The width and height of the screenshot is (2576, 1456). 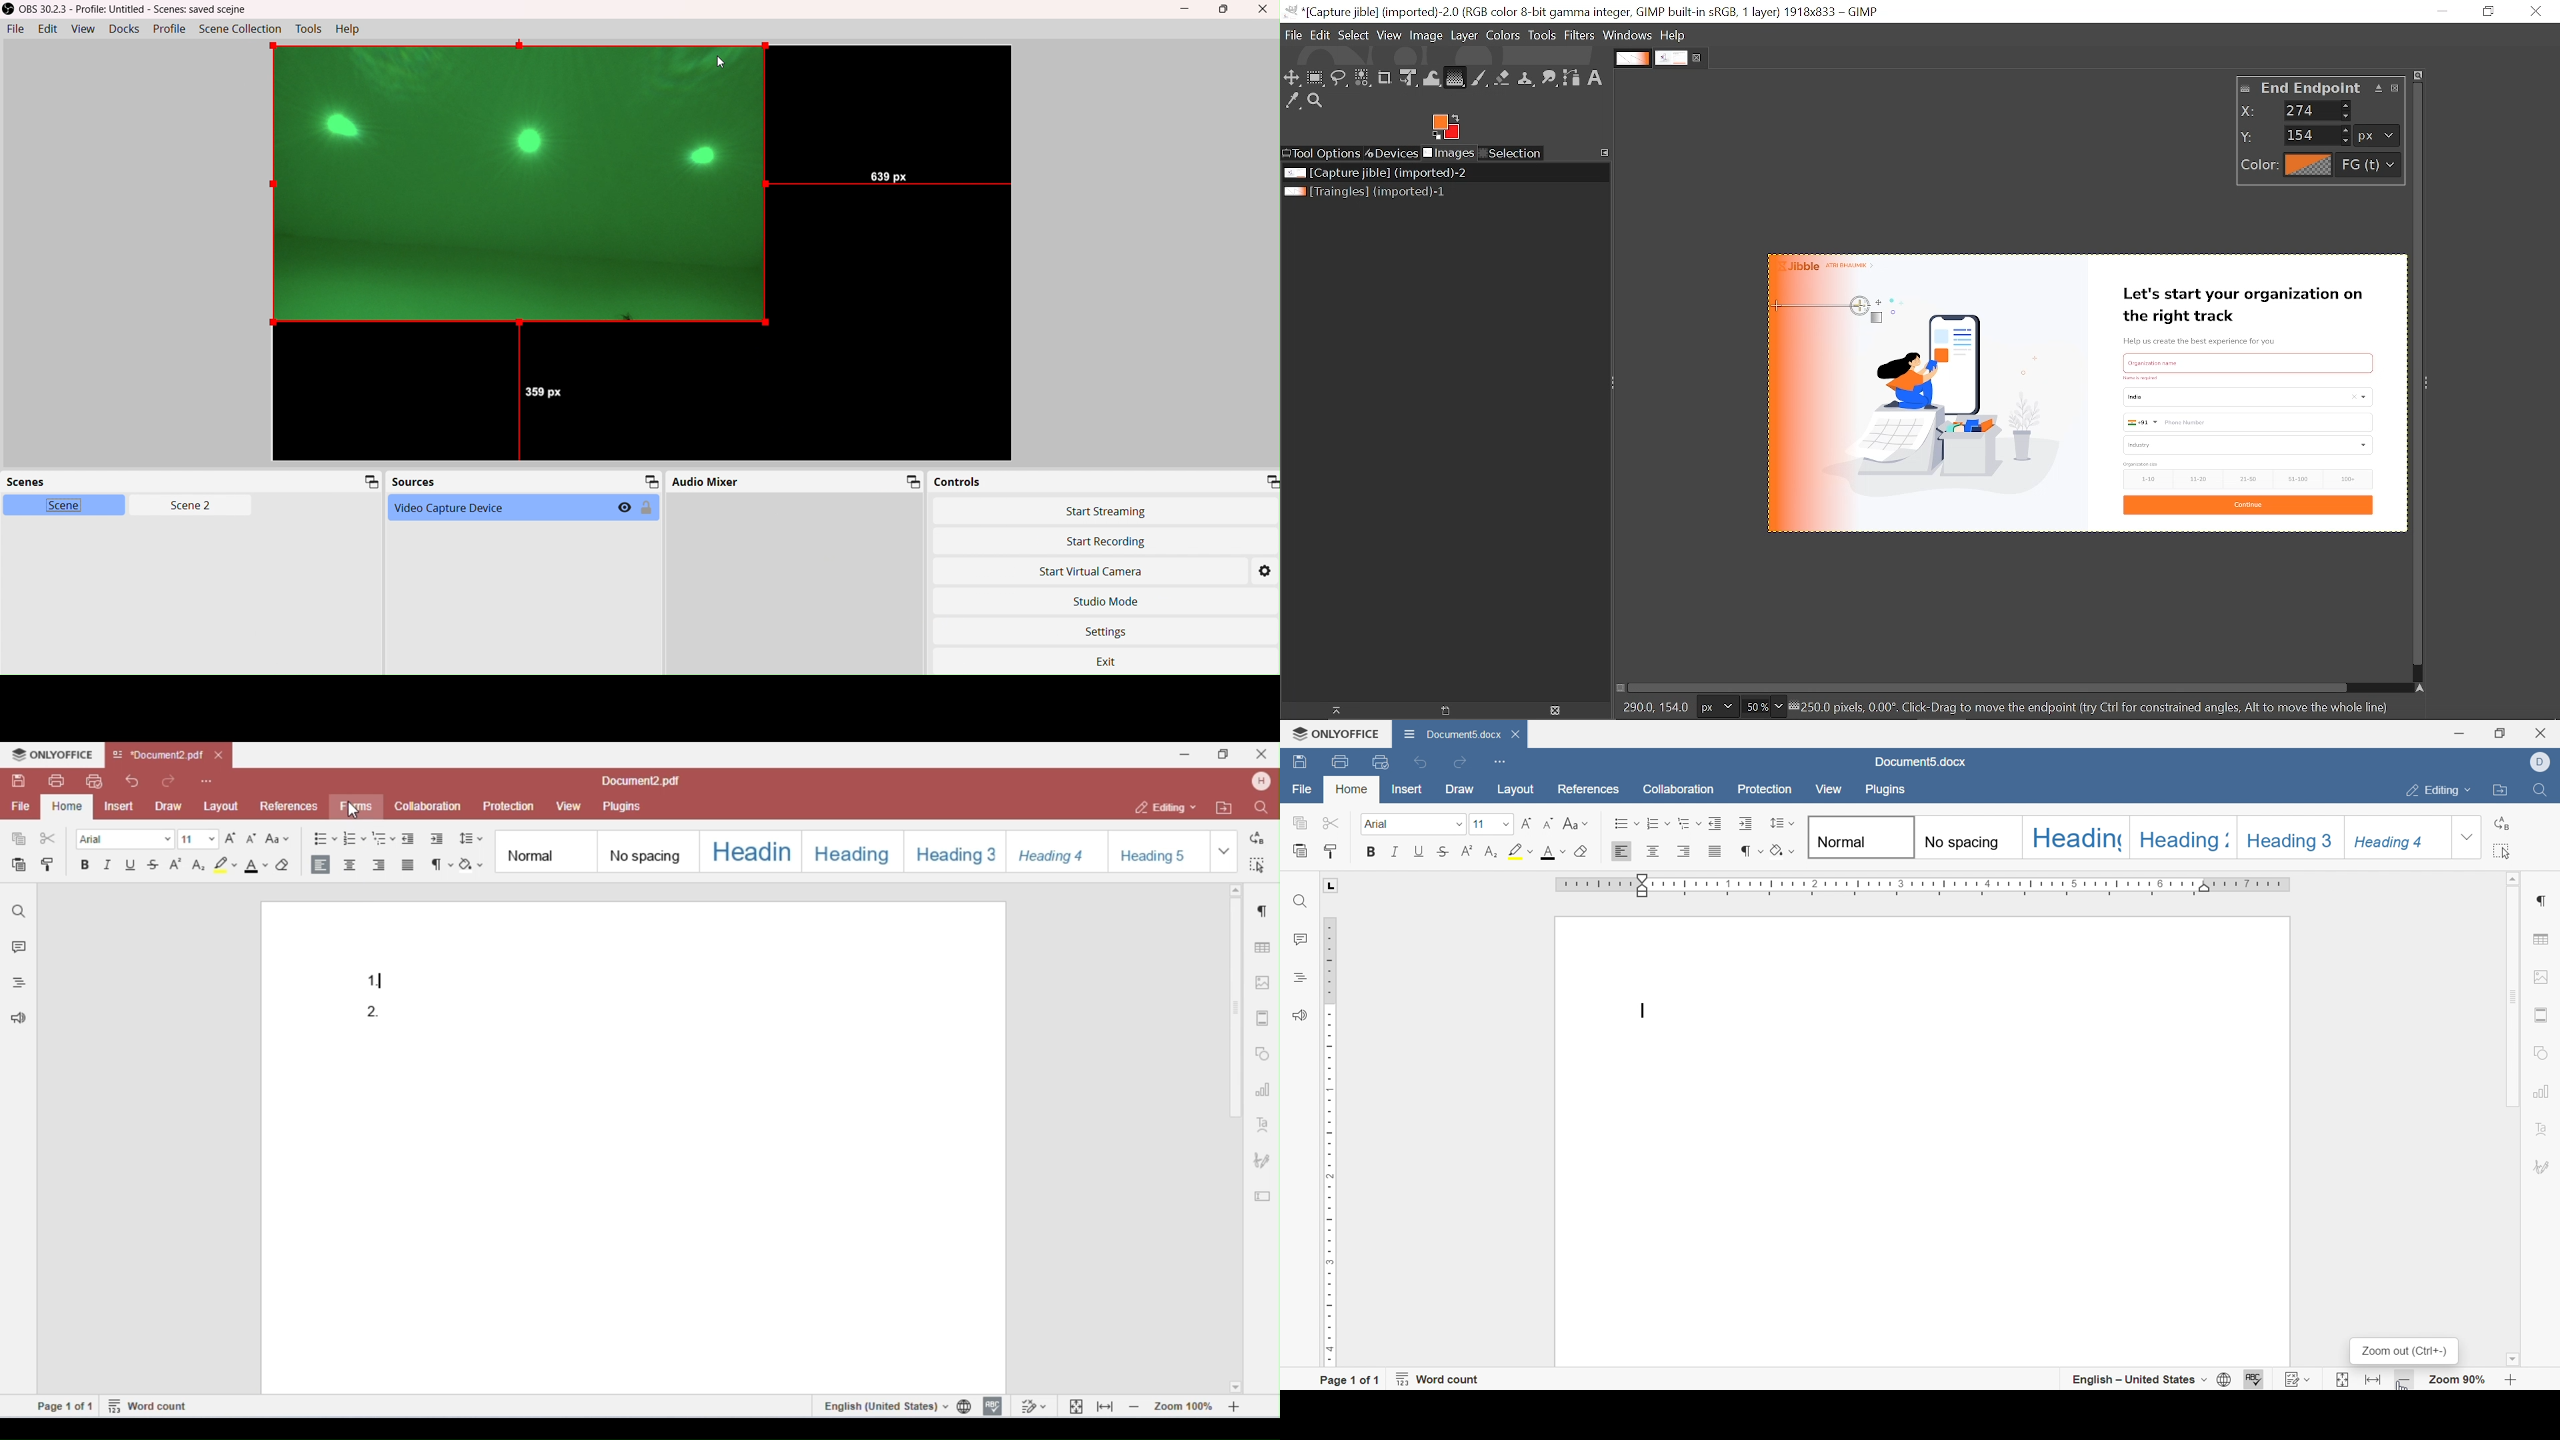 What do you see at coordinates (526, 483) in the screenshot?
I see `Sources` at bounding box center [526, 483].